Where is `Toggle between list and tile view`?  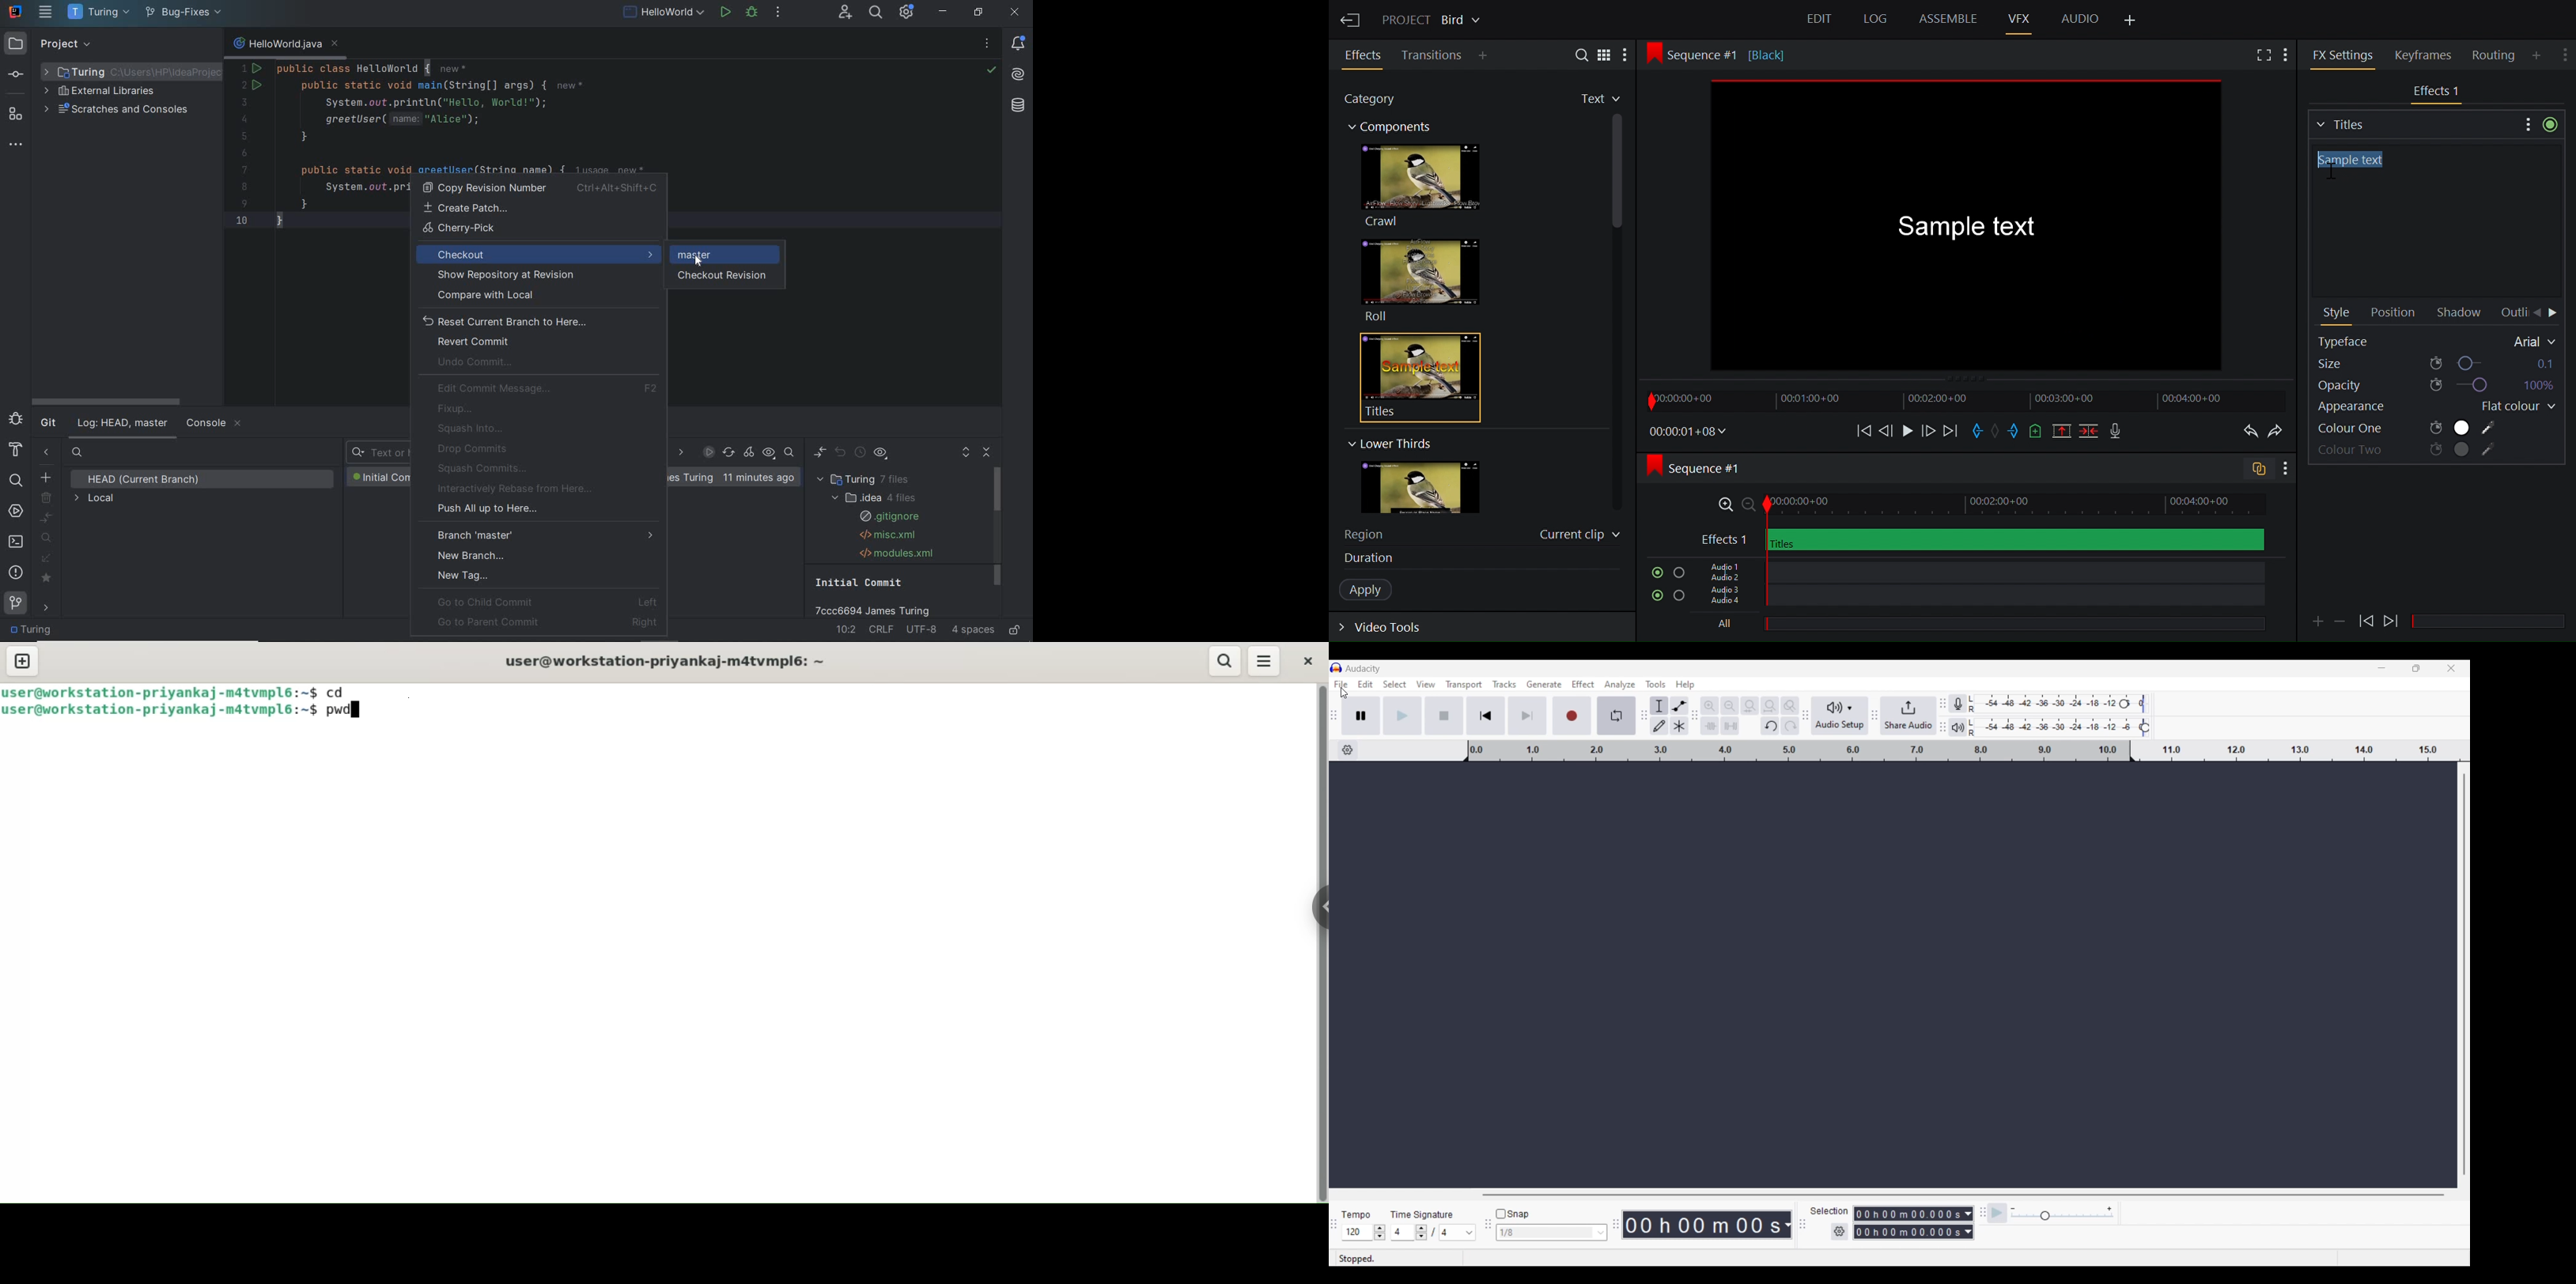 Toggle between list and tile view is located at coordinates (1605, 54).